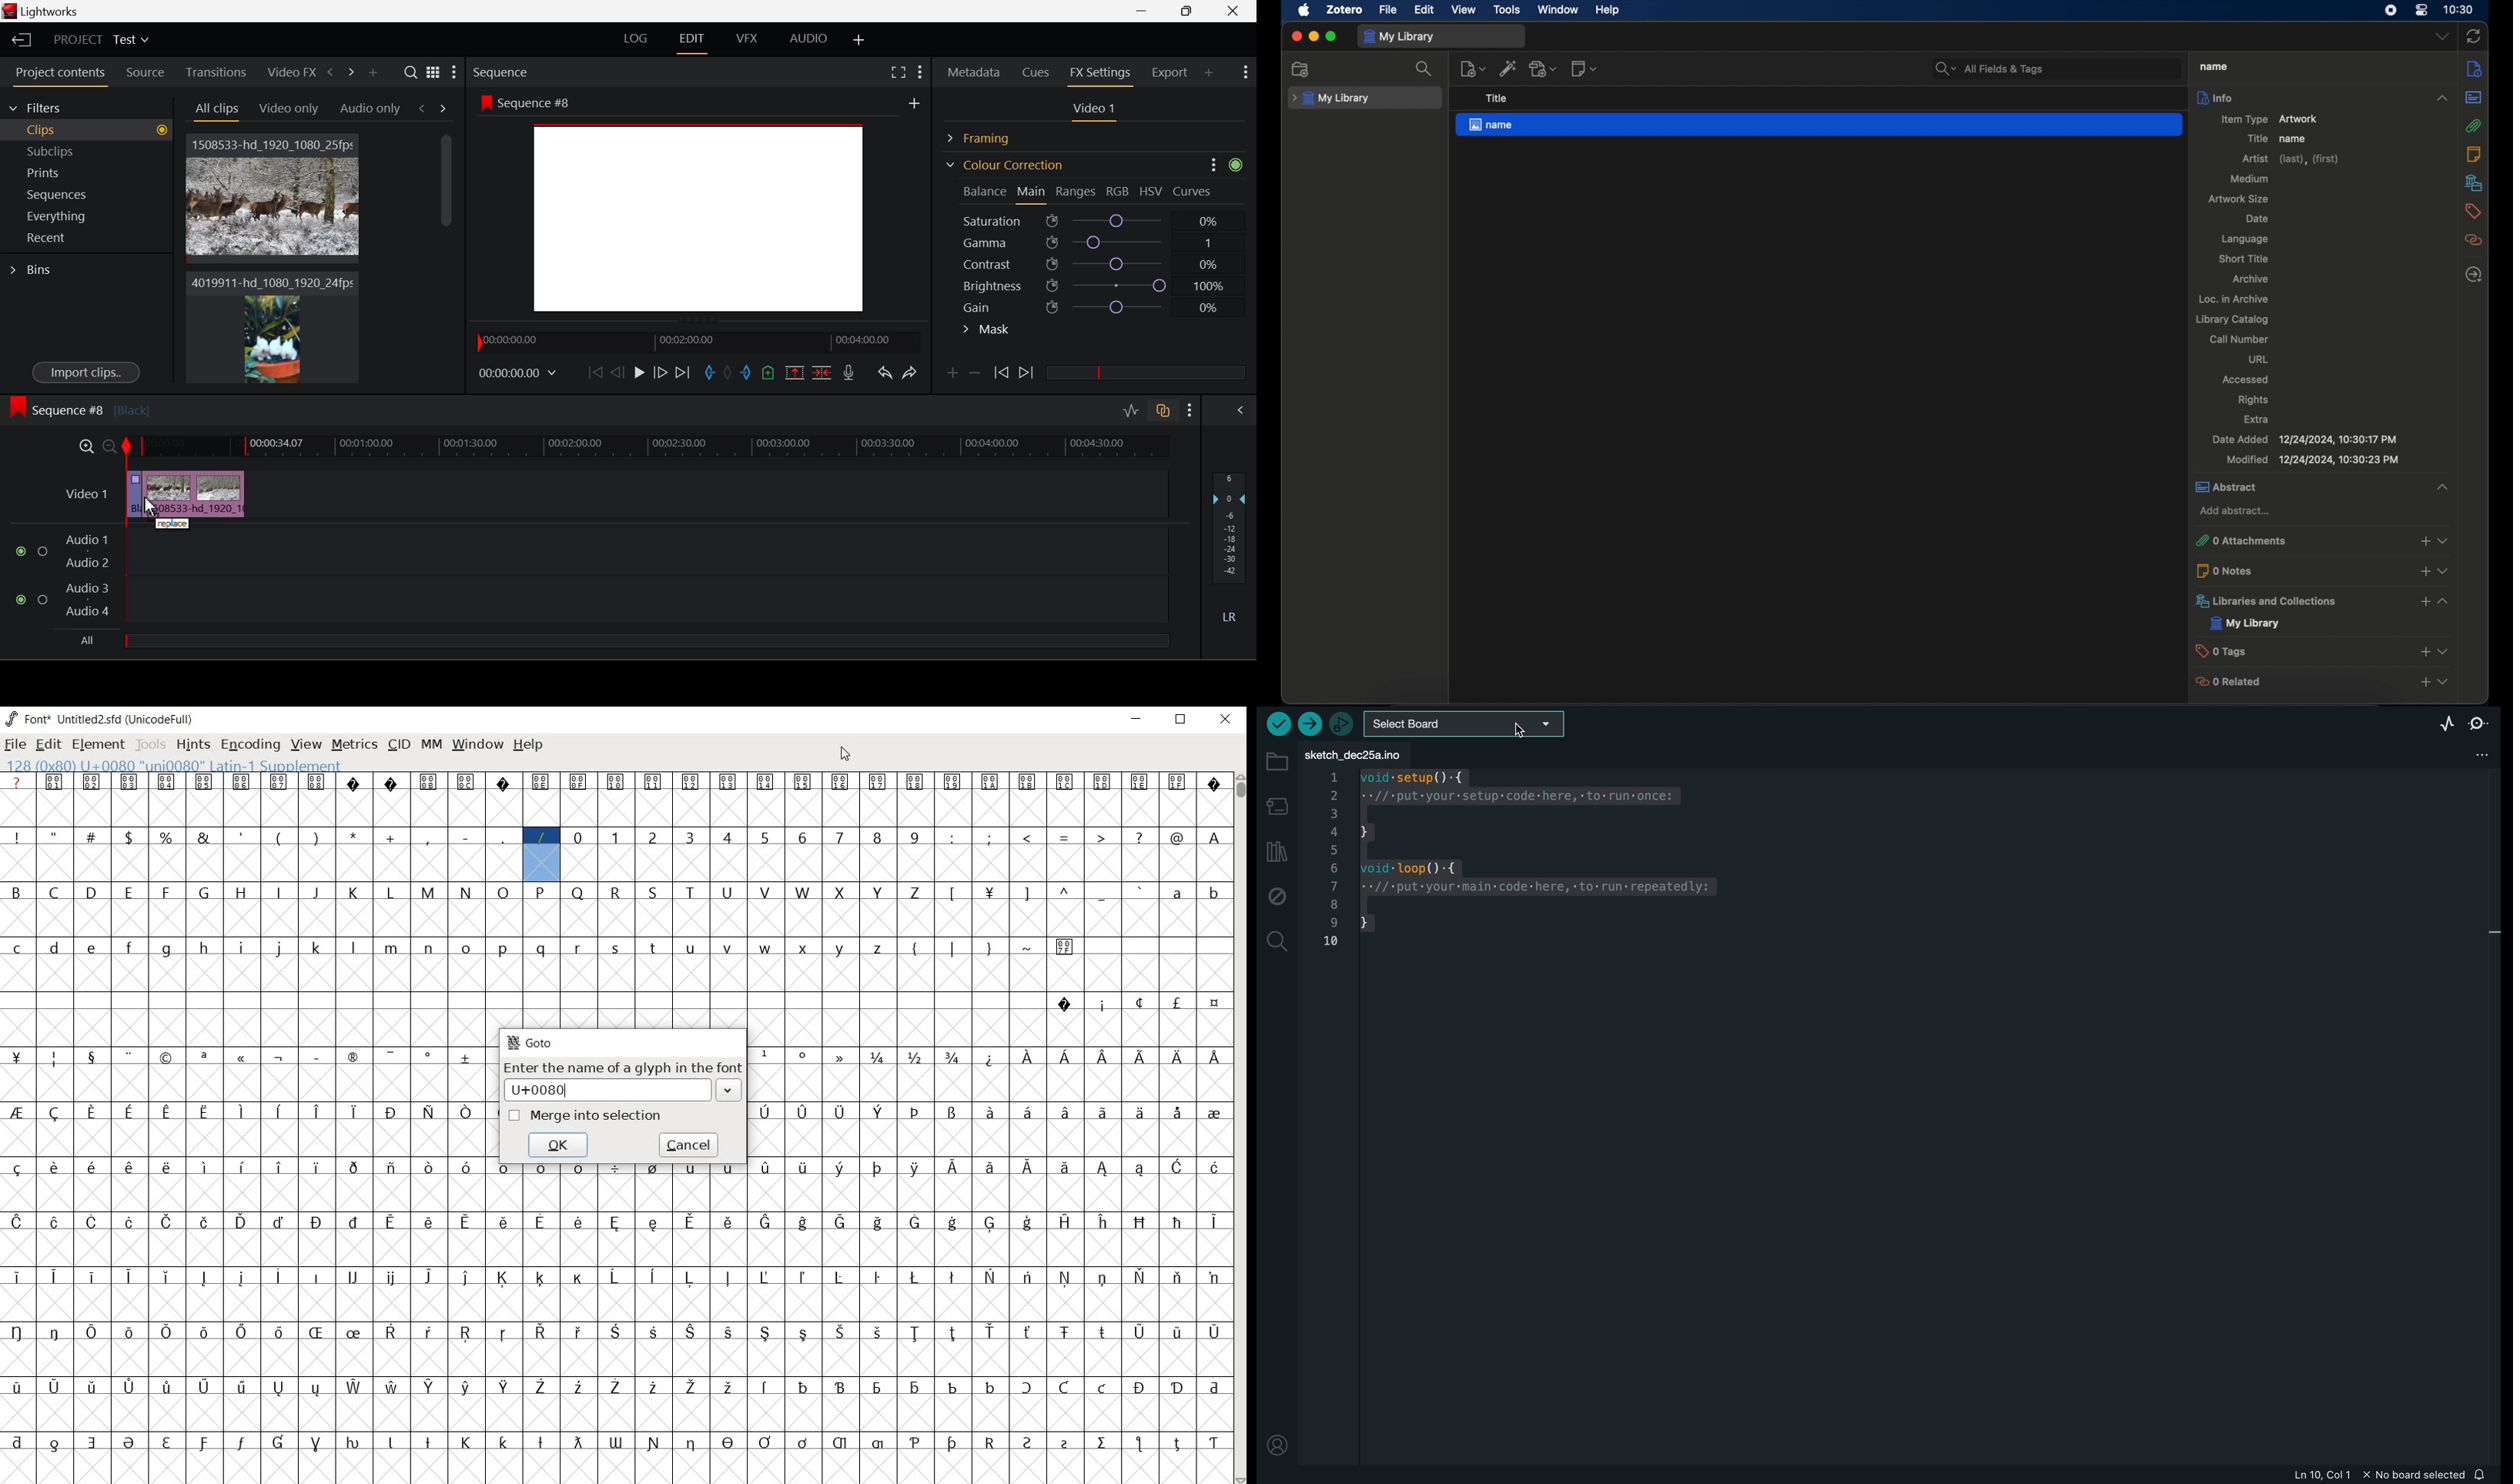  Describe the element at coordinates (1215, 786) in the screenshot. I see `glyph` at that location.